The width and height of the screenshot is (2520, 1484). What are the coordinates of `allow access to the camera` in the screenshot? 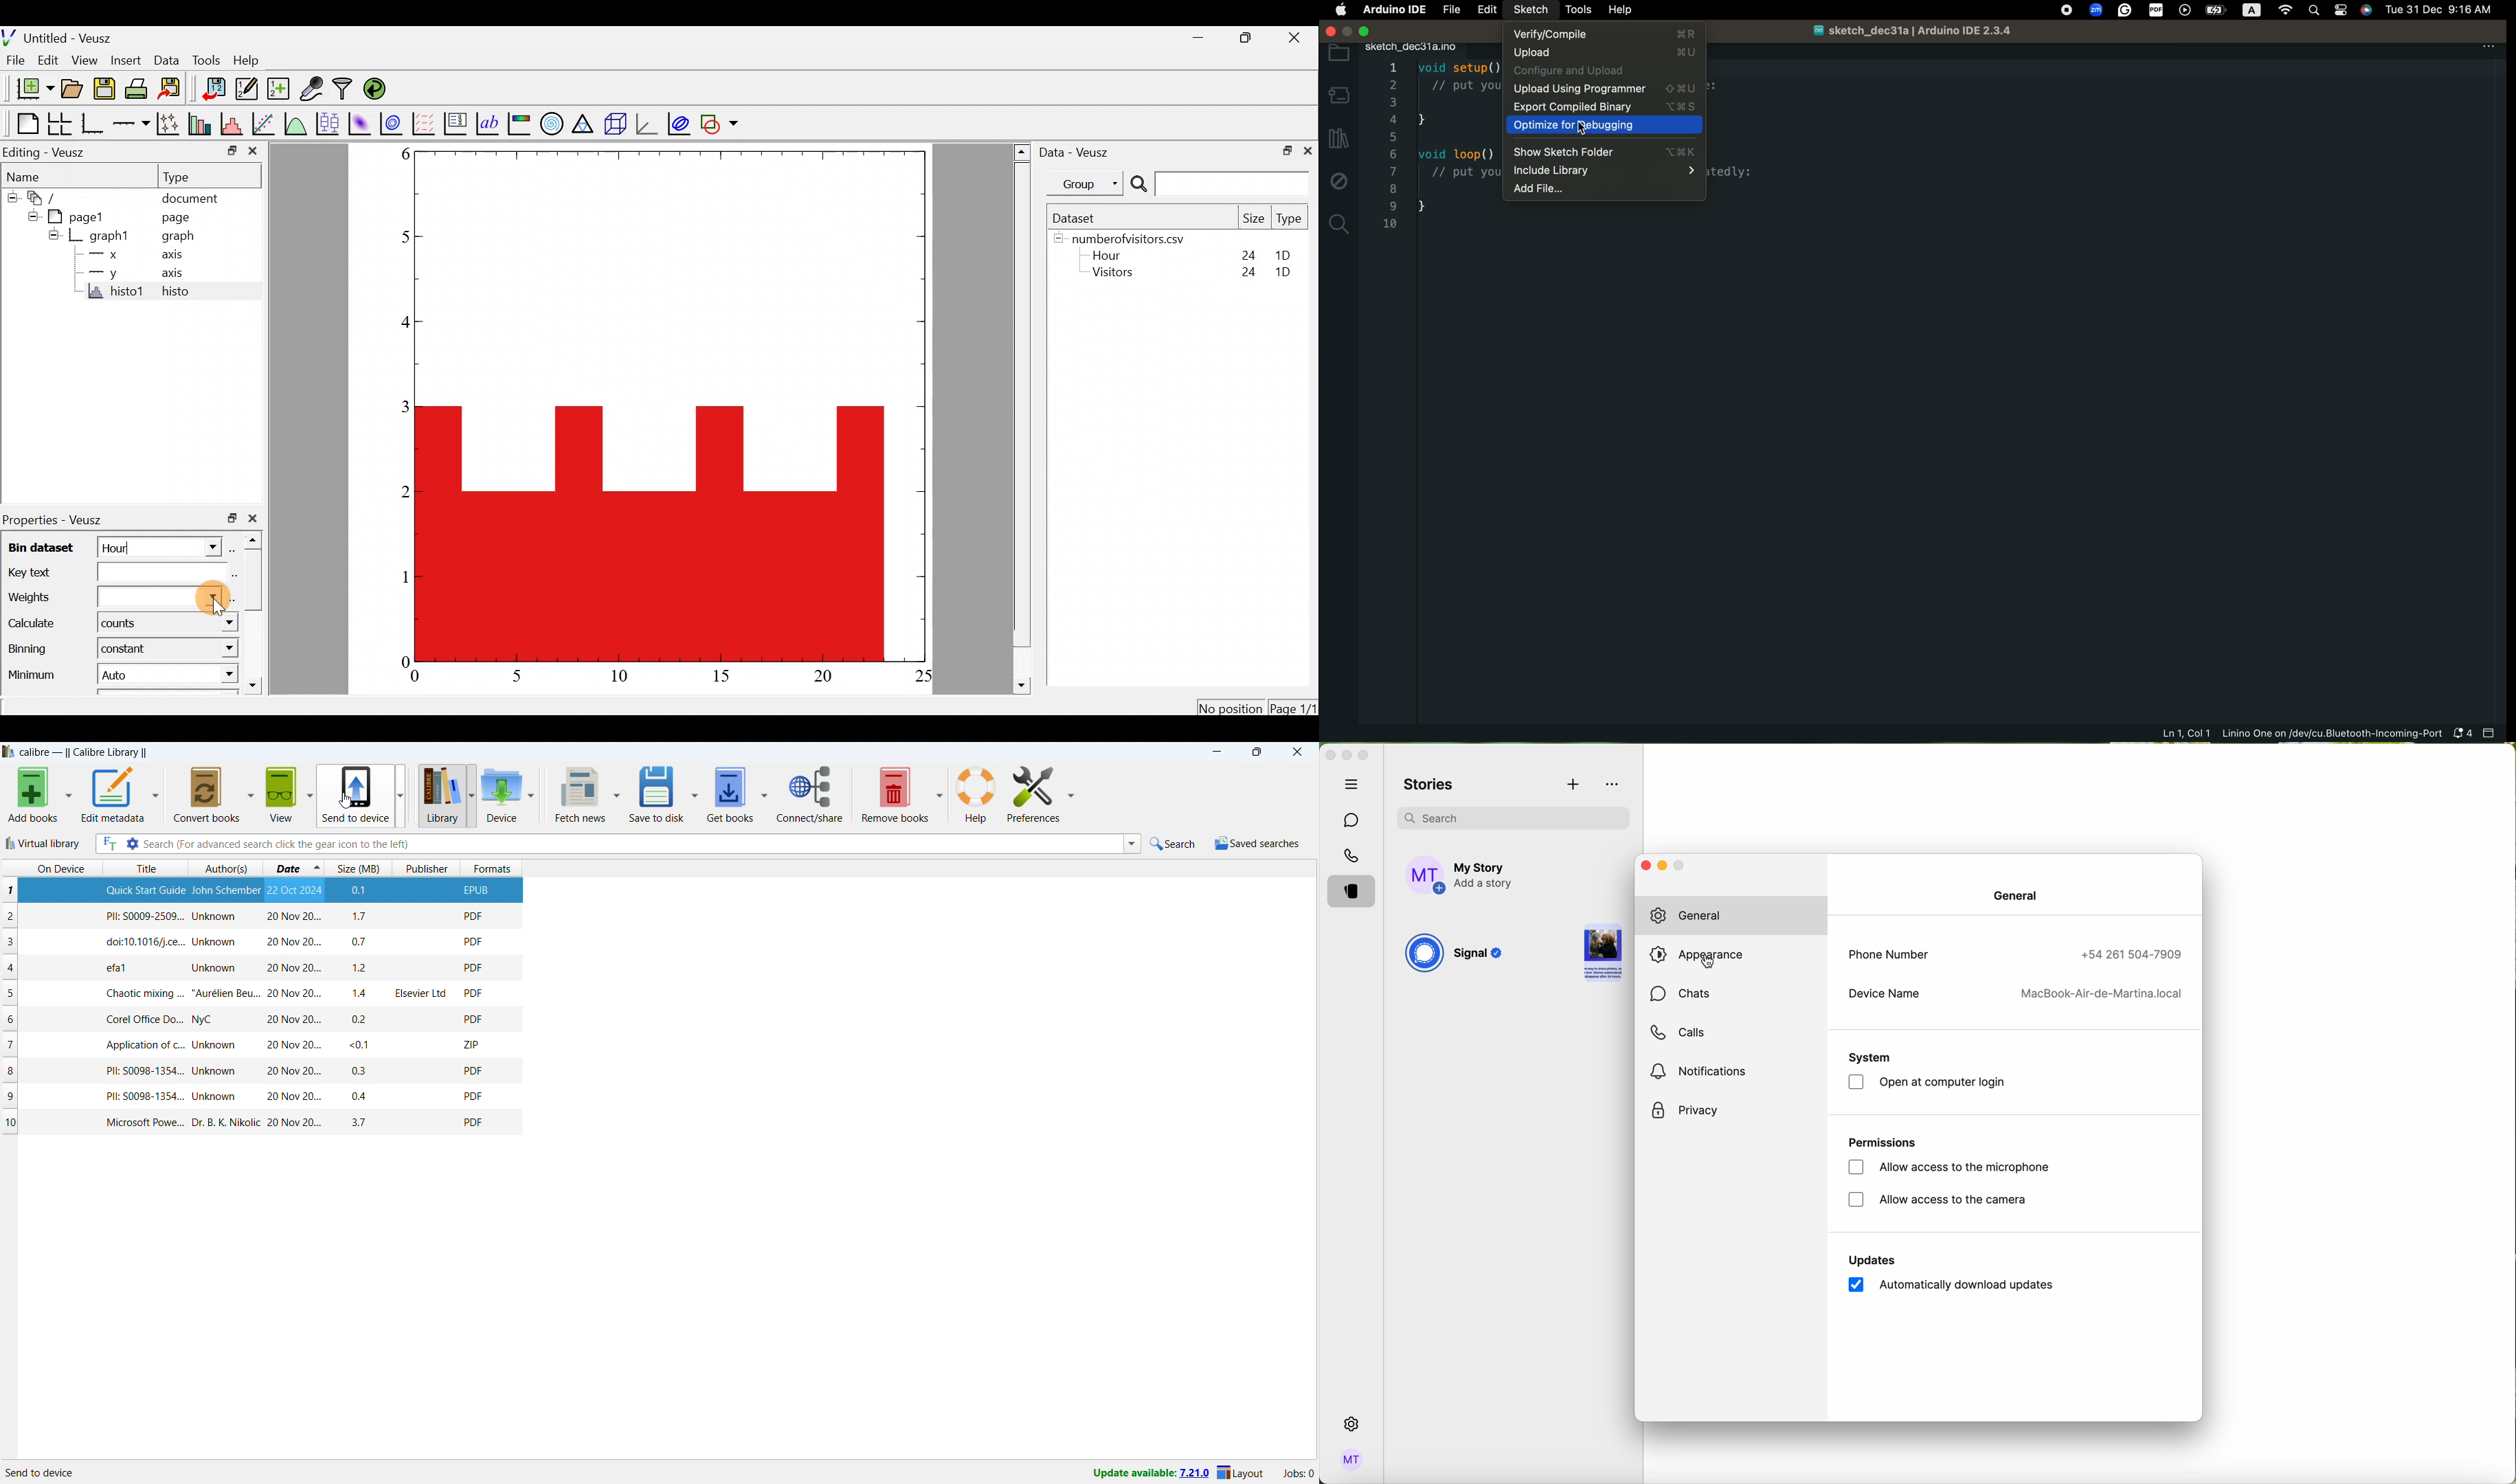 It's located at (1954, 1200).